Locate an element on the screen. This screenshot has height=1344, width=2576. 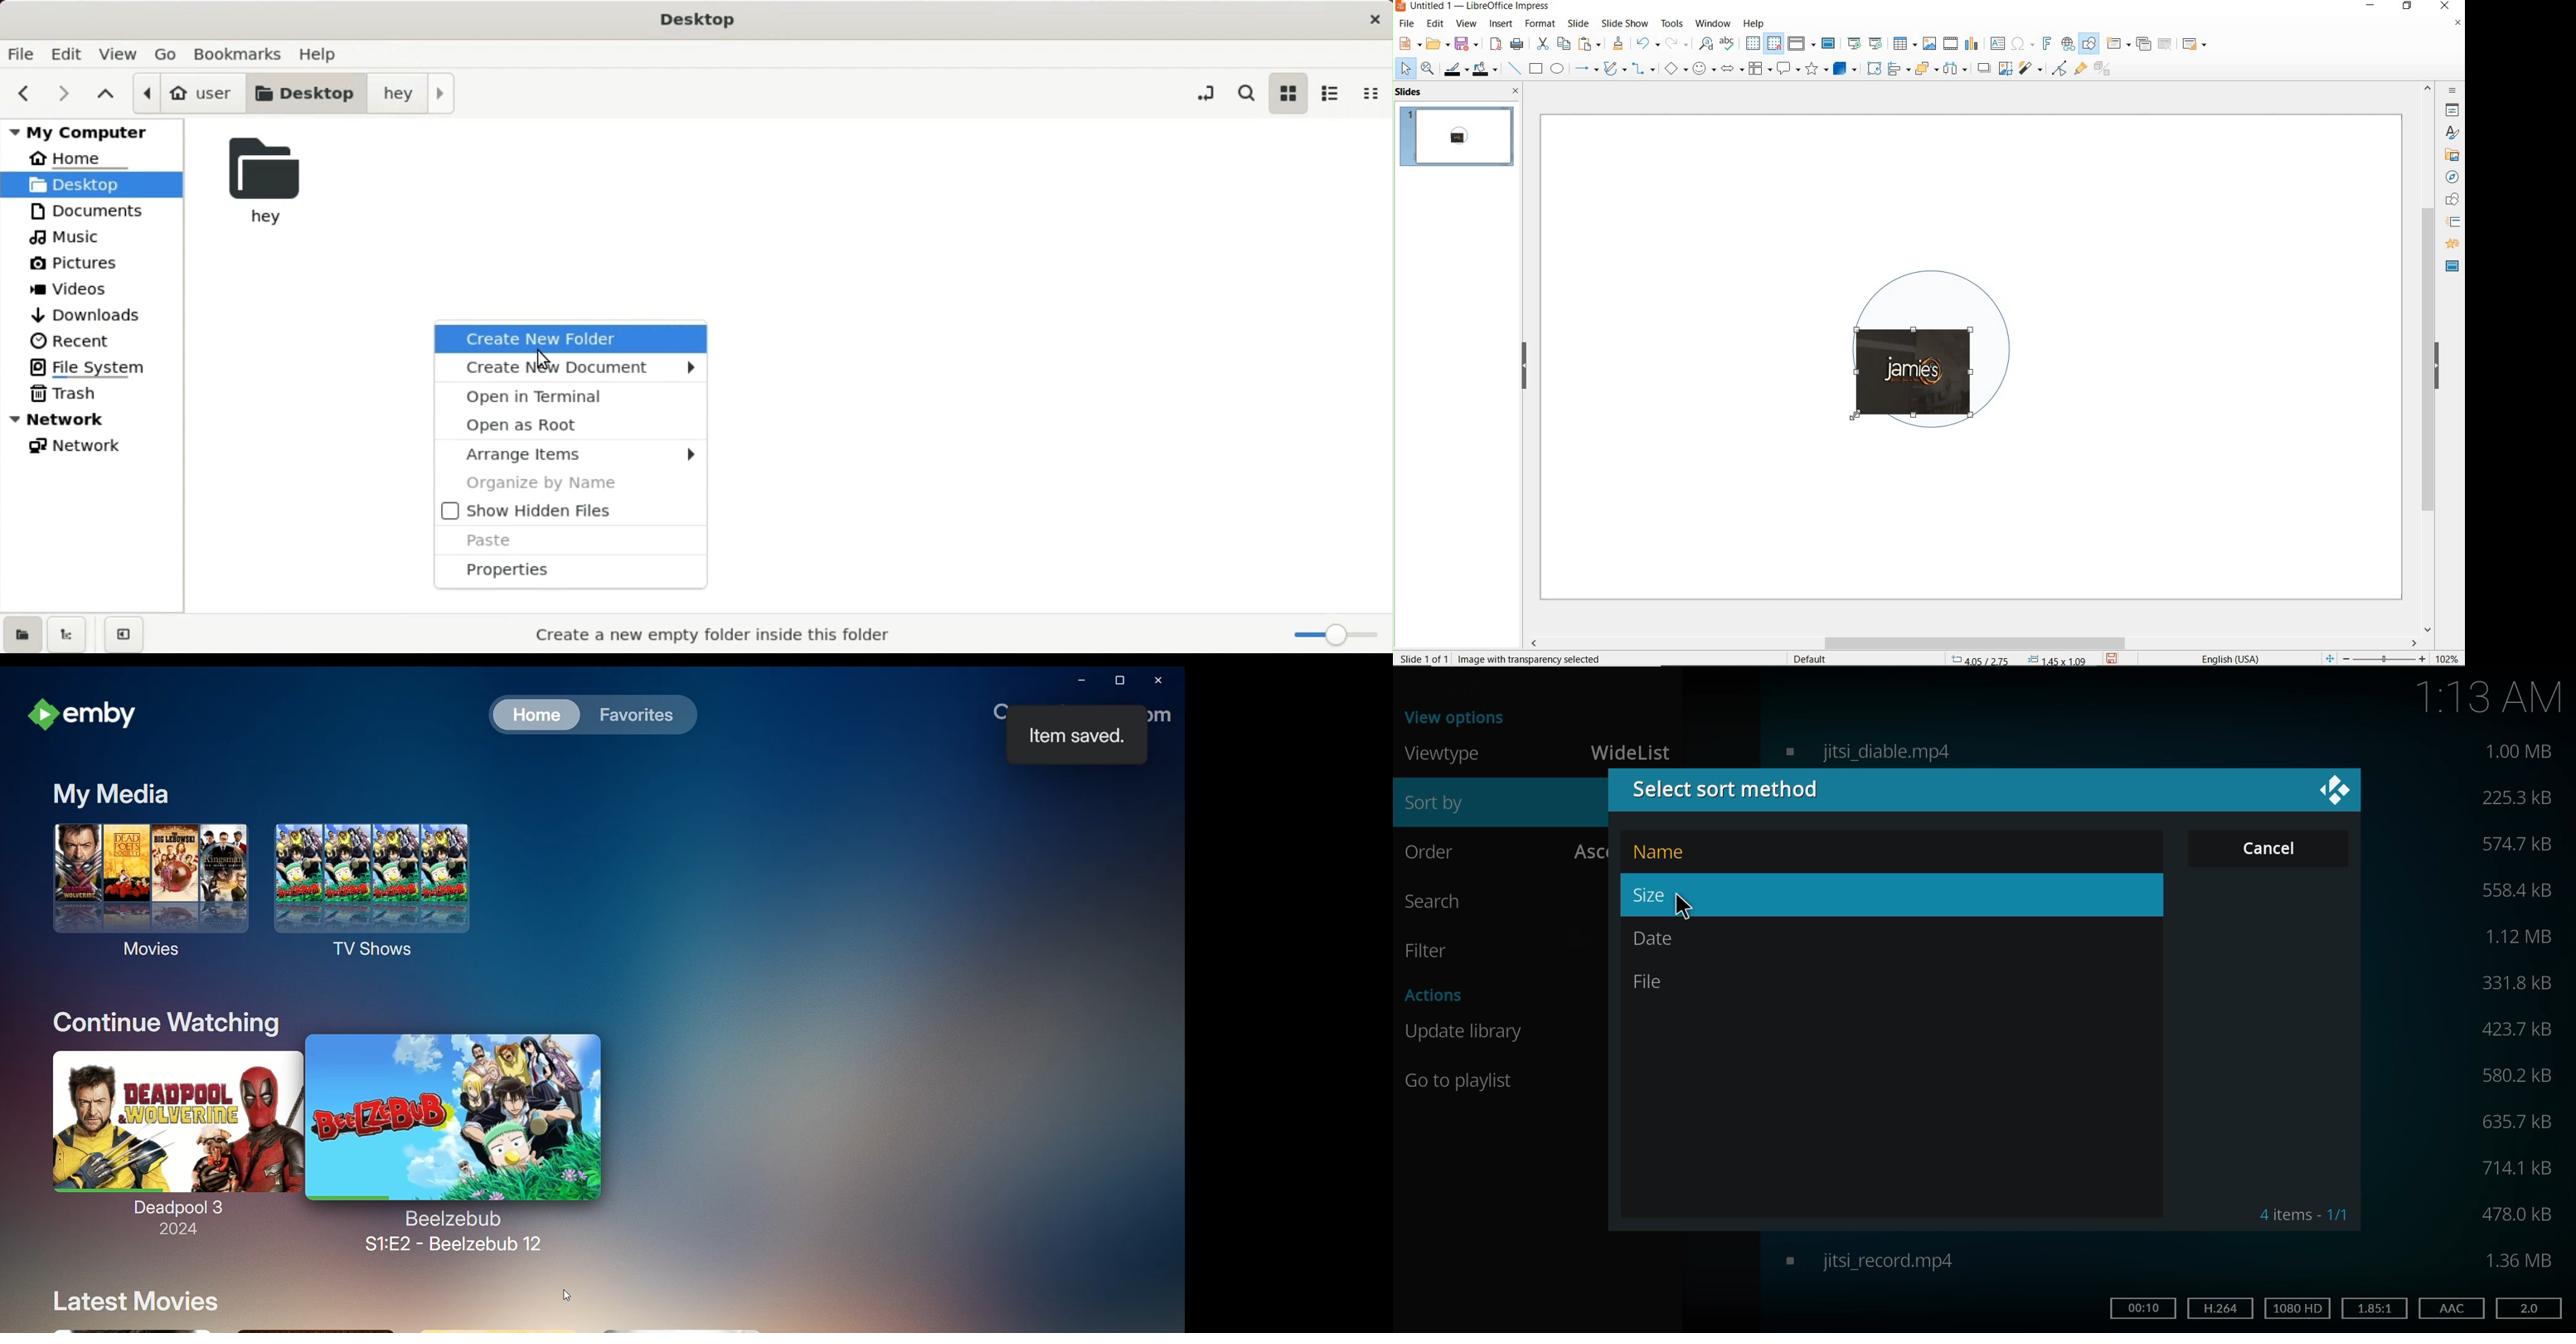
Home is located at coordinates (531, 715).